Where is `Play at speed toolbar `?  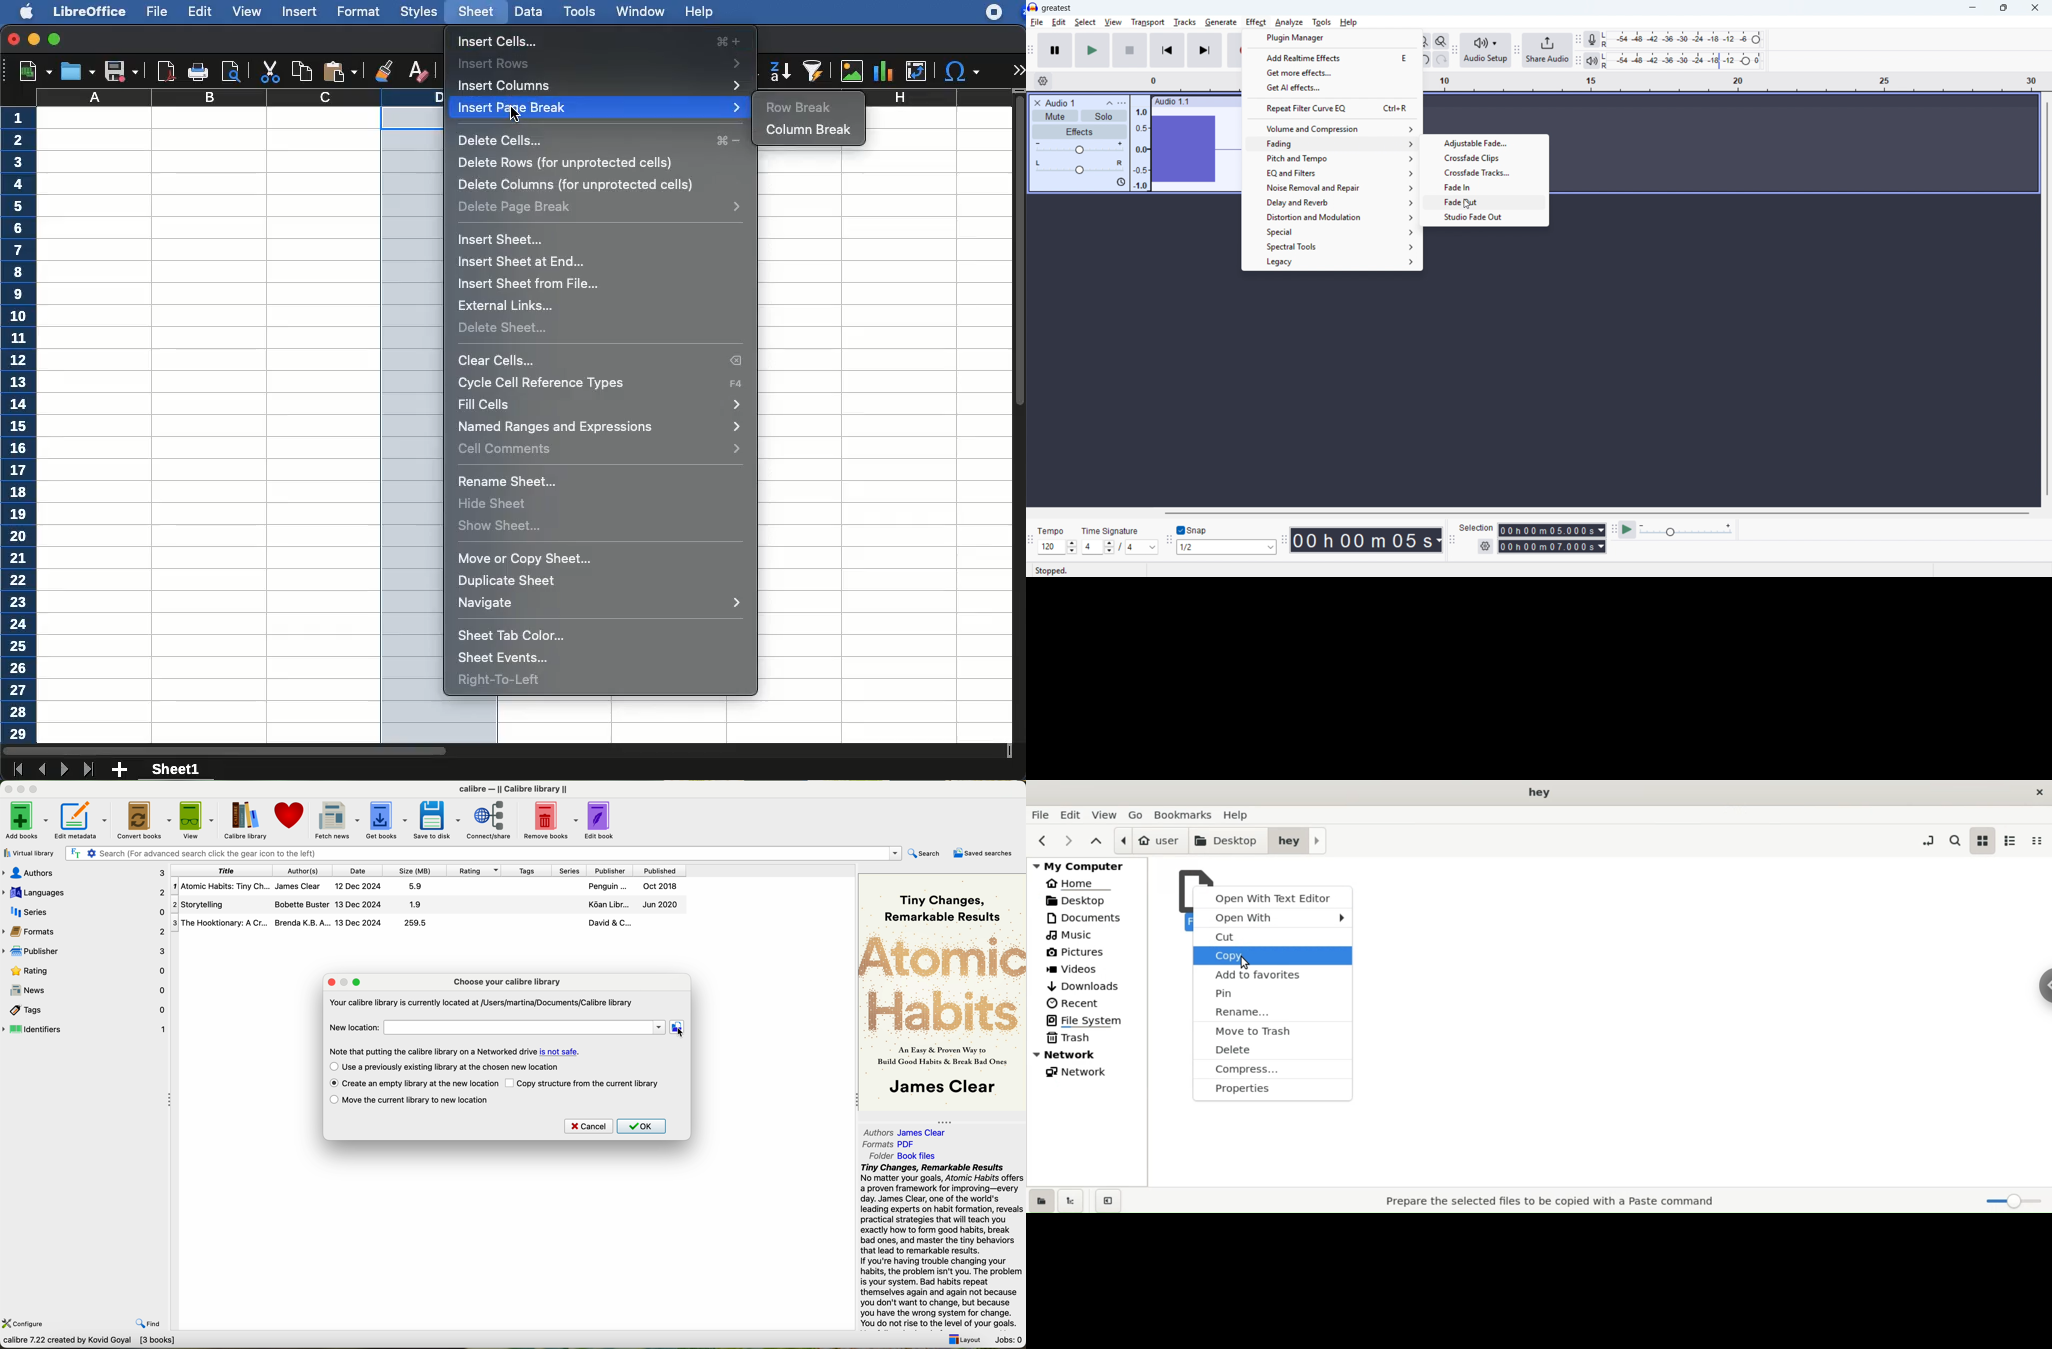
Play at speed toolbar  is located at coordinates (1614, 531).